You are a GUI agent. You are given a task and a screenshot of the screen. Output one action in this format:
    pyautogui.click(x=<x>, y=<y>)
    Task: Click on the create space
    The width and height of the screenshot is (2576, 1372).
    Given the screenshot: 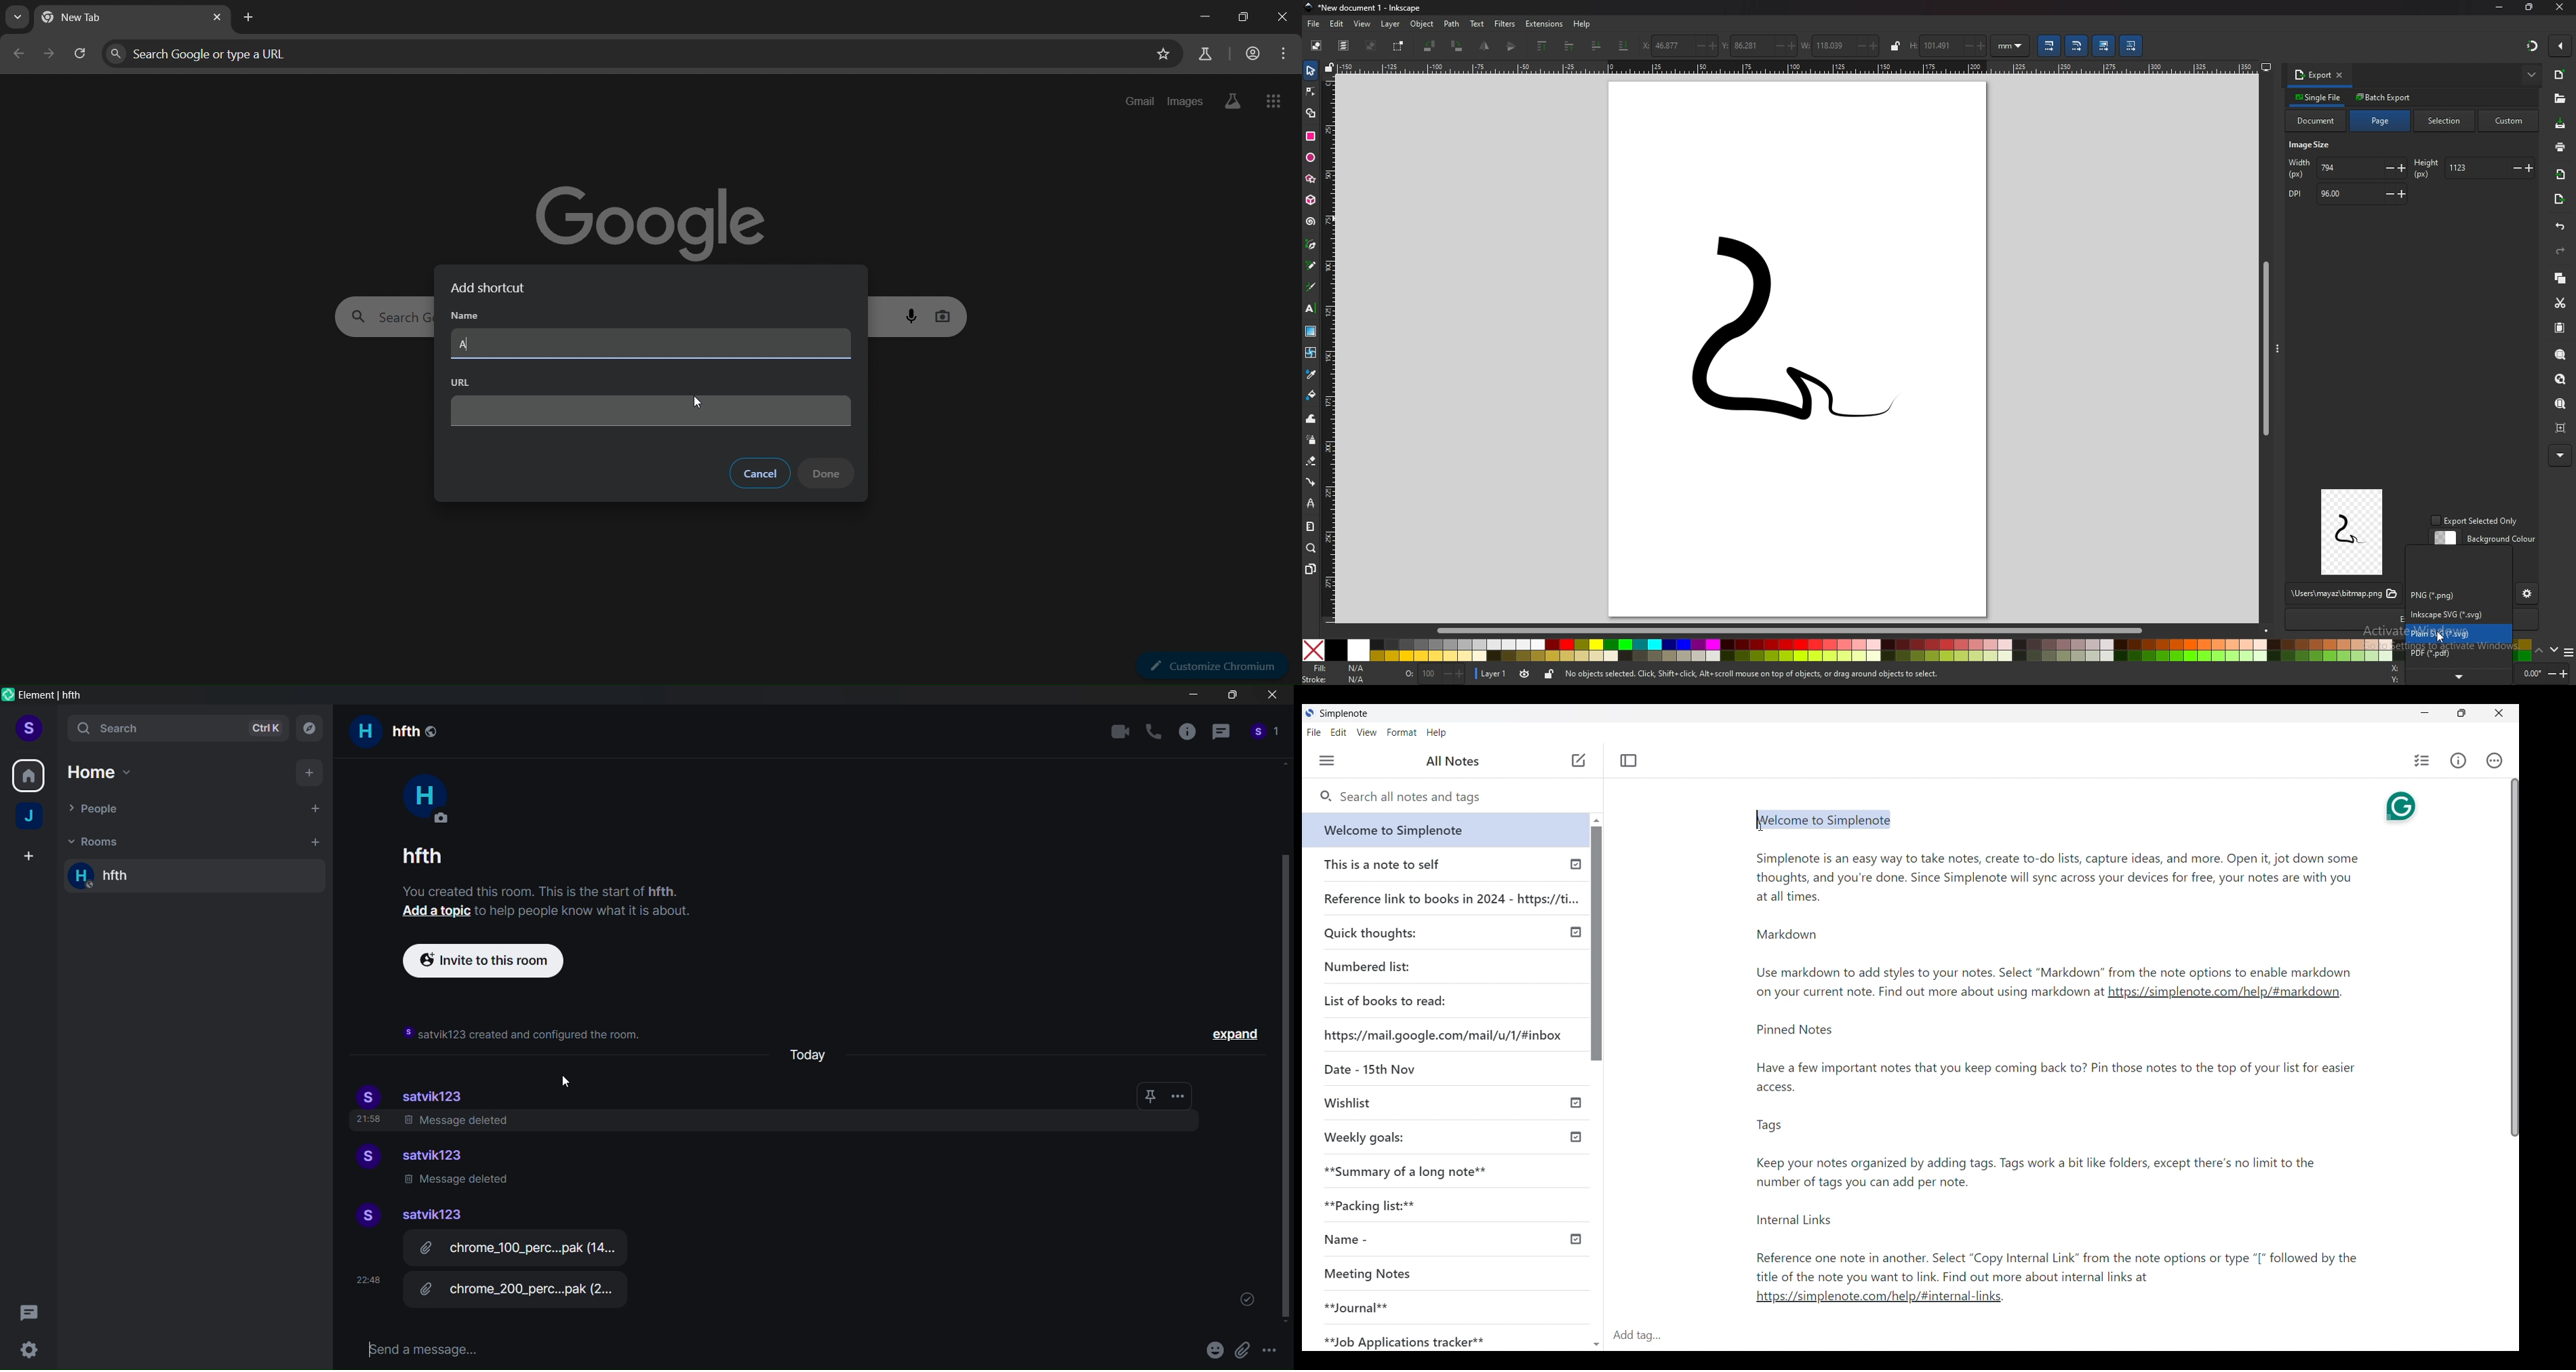 What is the action you would take?
    pyautogui.click(x=26, y=857)
    